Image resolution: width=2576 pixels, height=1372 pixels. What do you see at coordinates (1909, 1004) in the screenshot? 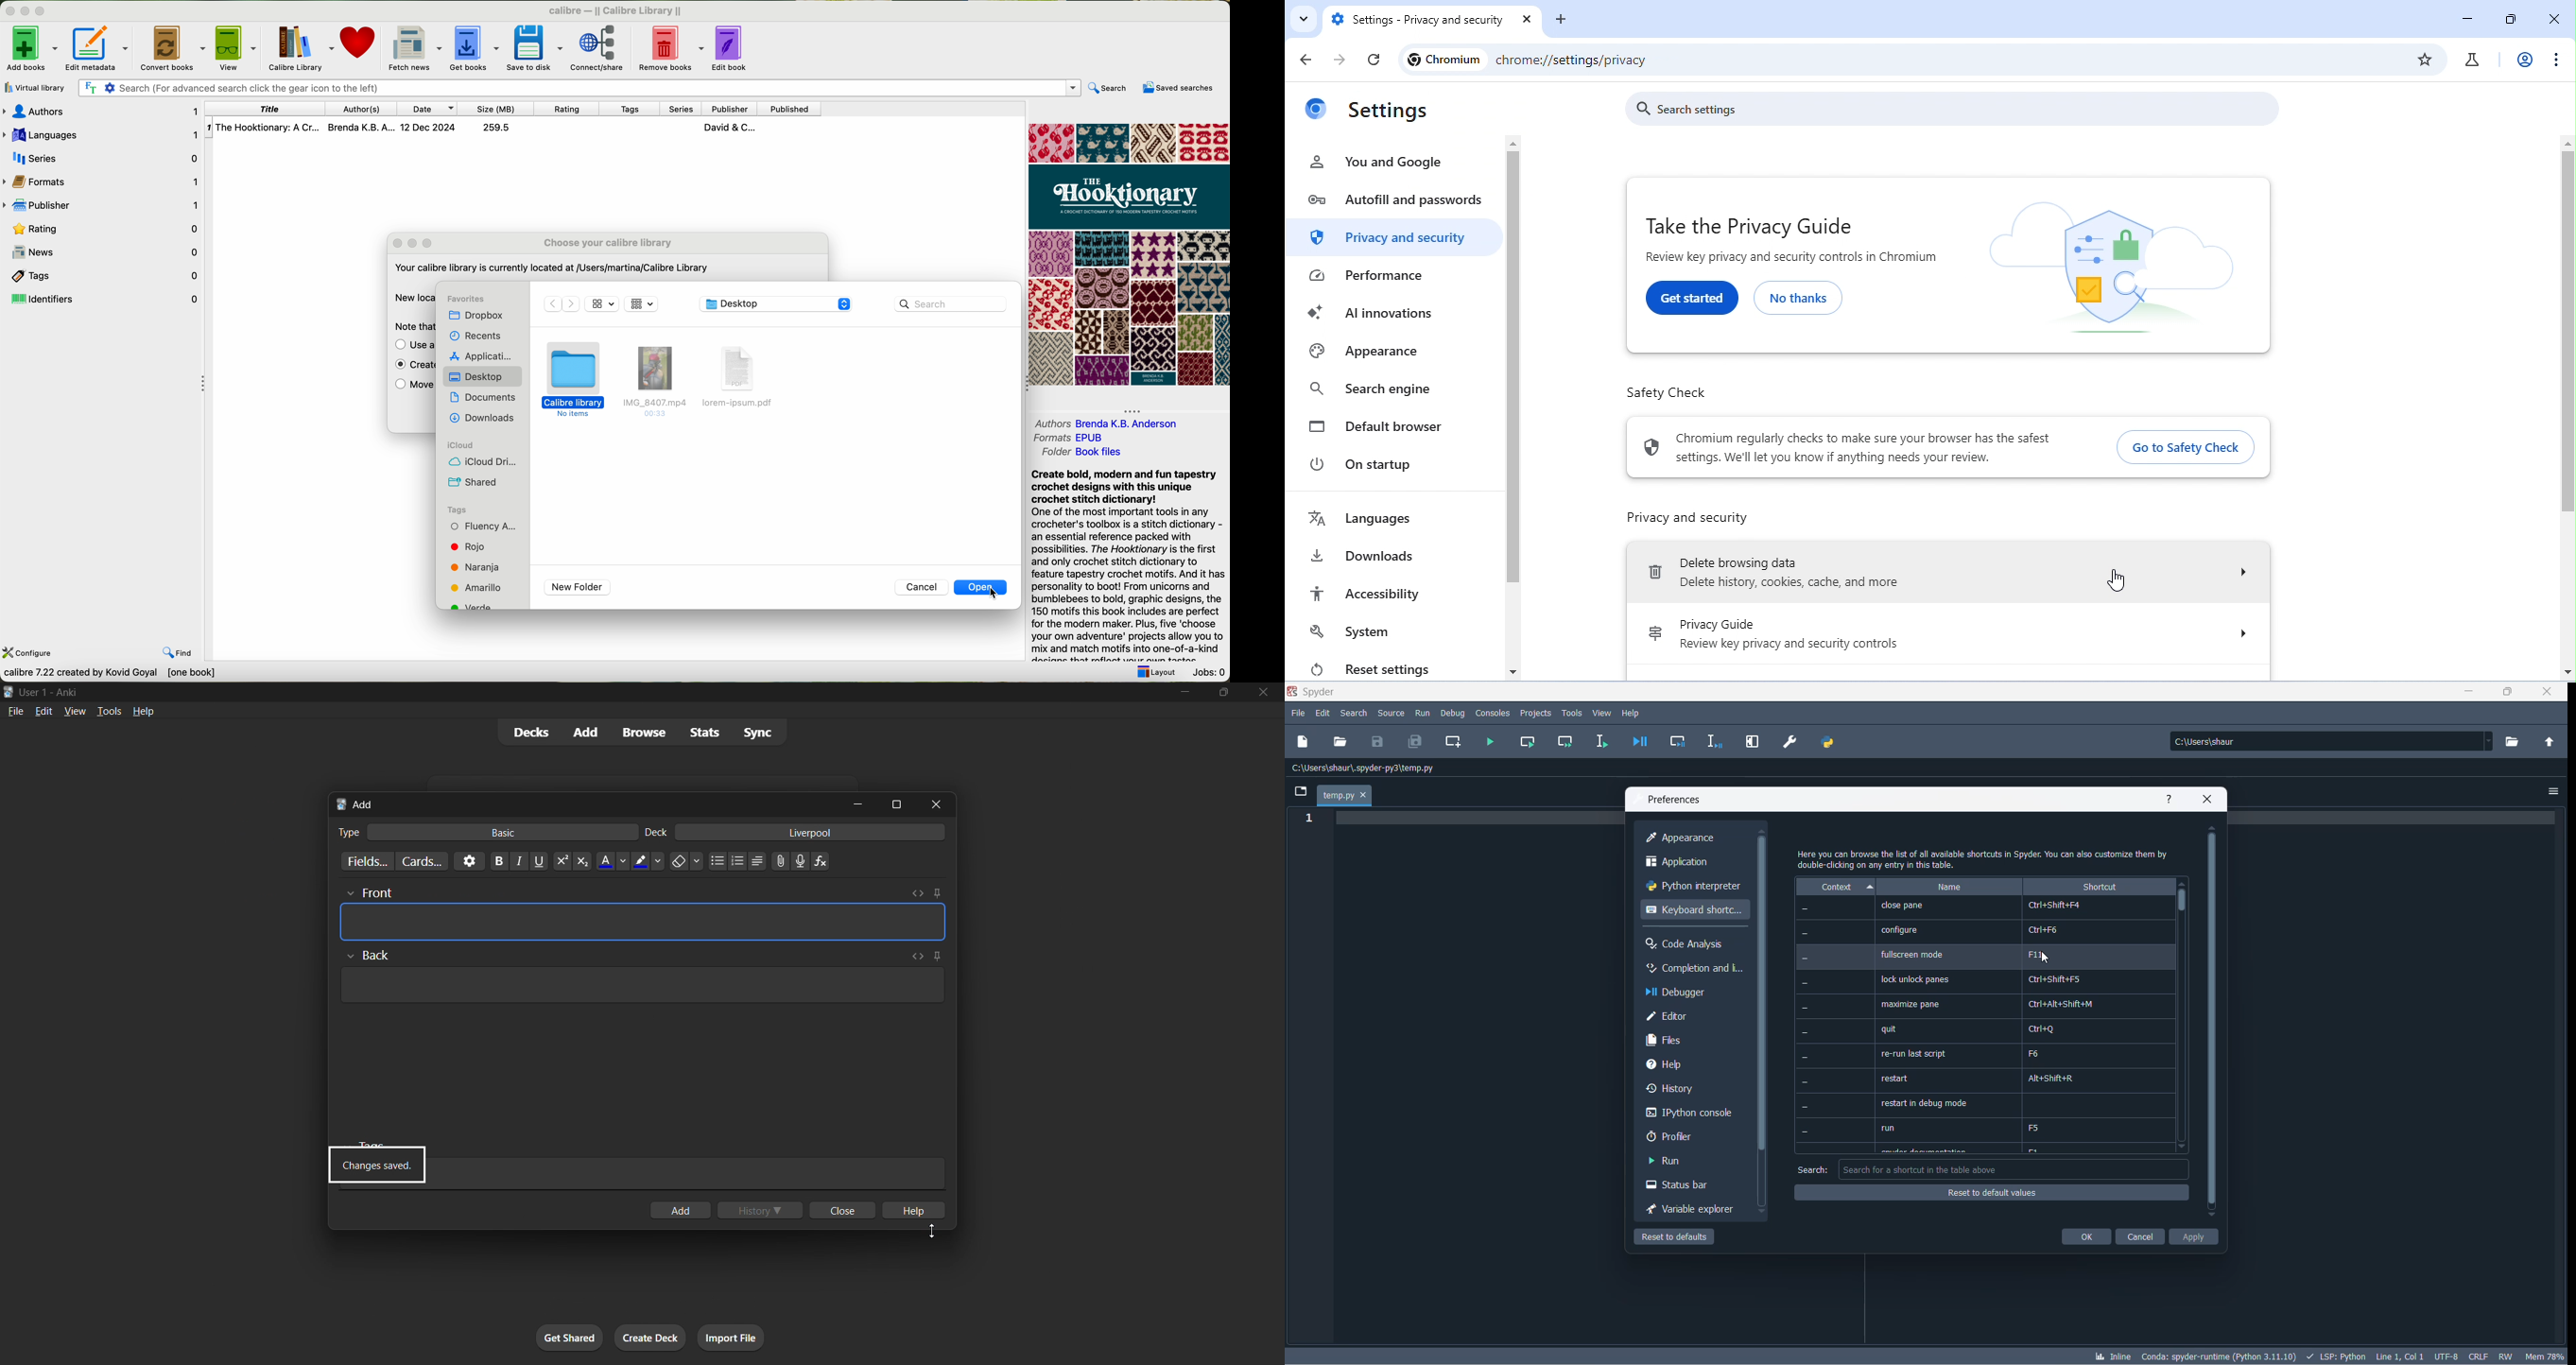
I see `‘maximize pane` at bounding box center [1909, 1004].